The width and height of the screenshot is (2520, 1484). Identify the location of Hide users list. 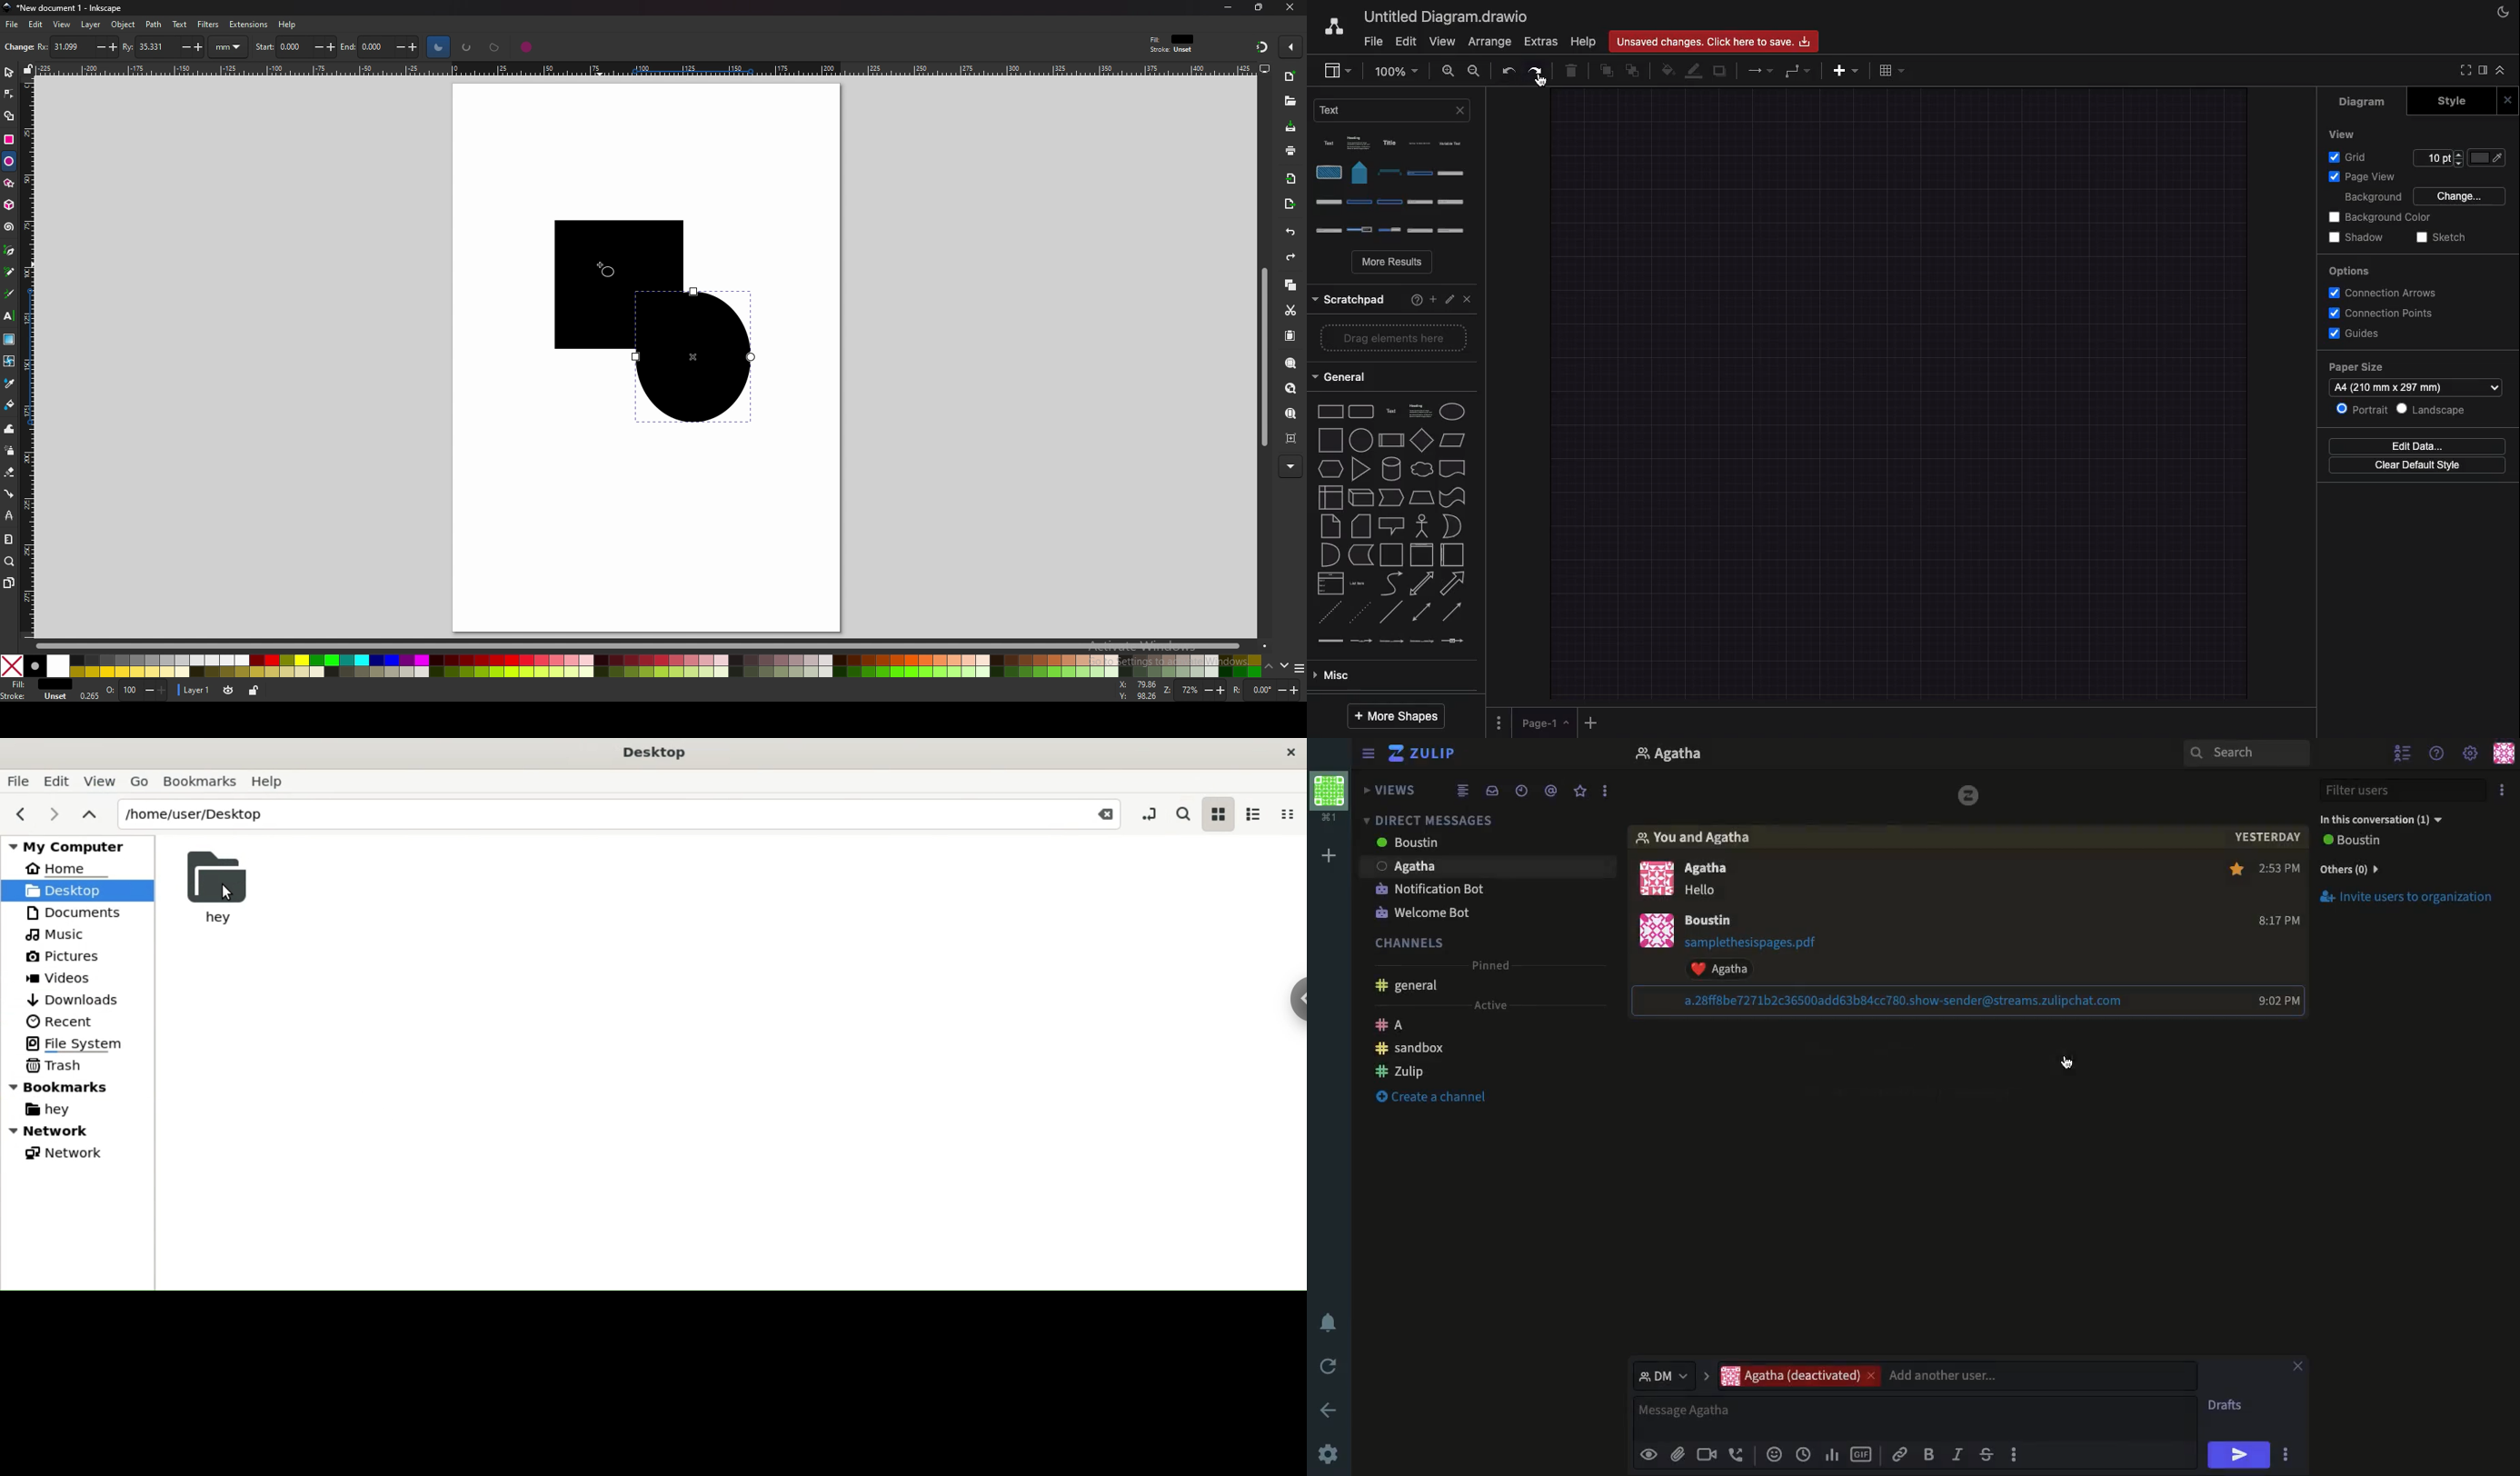
(2403, 752).